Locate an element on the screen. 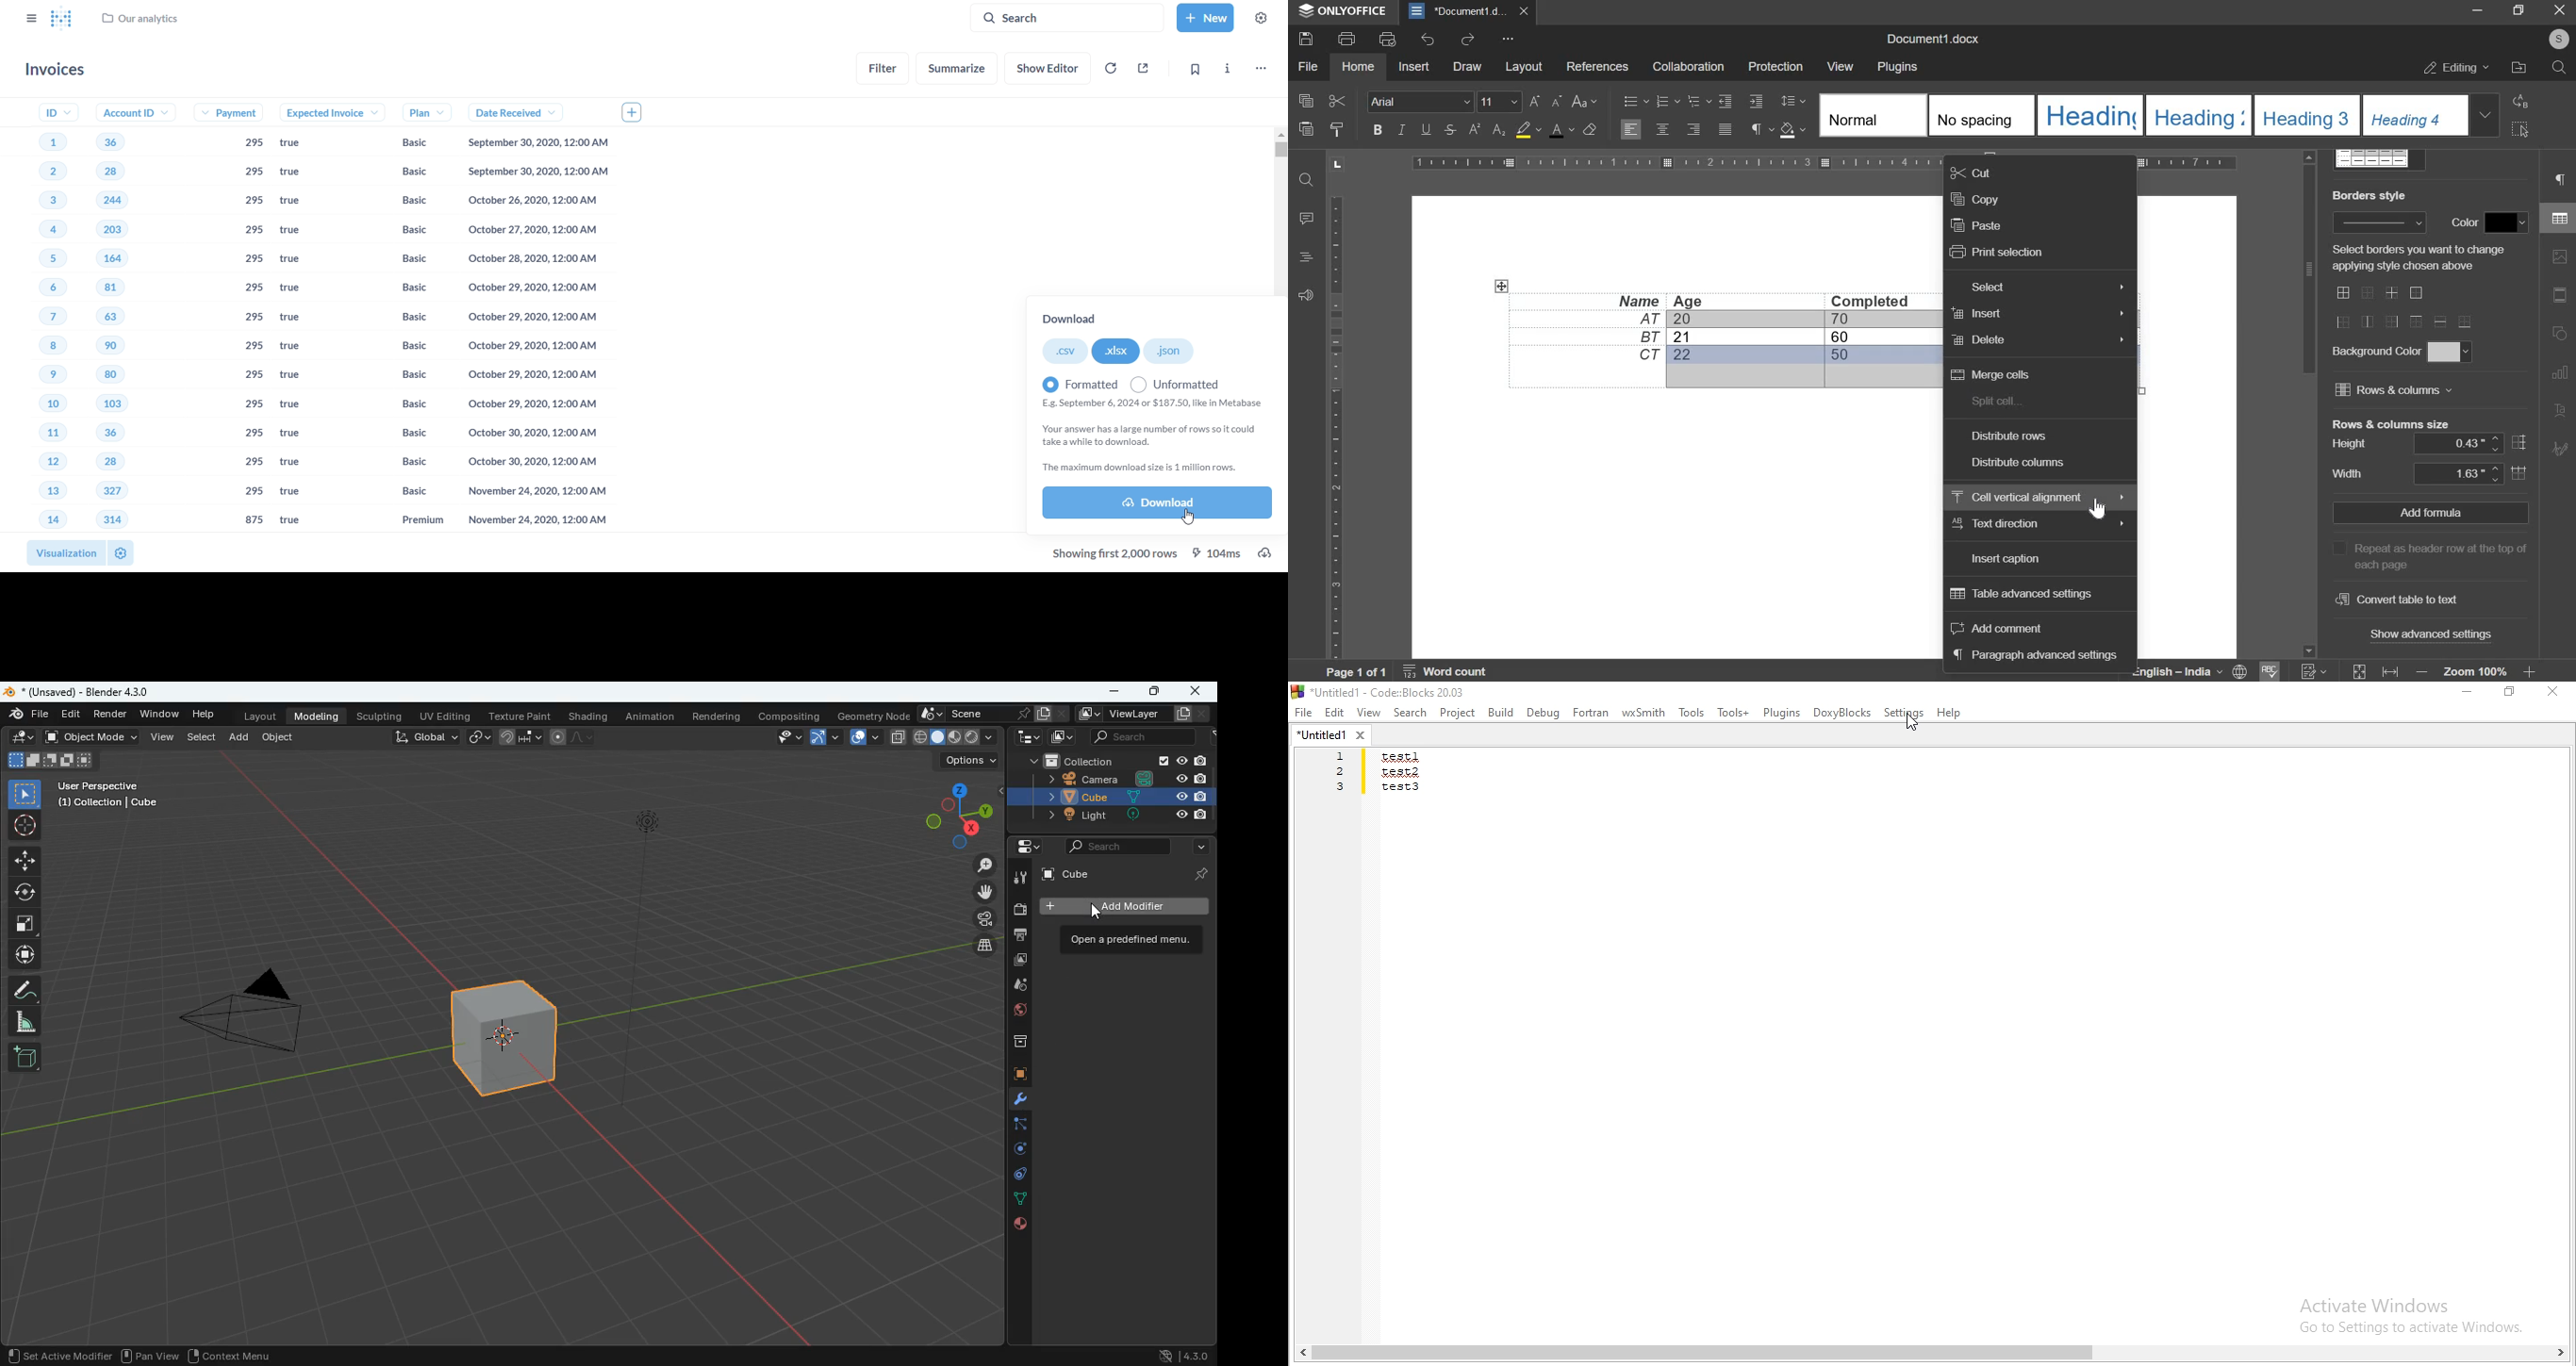 The width and height of the screenshot is (2576, 1372). download is located at coordinates (1157, 504).